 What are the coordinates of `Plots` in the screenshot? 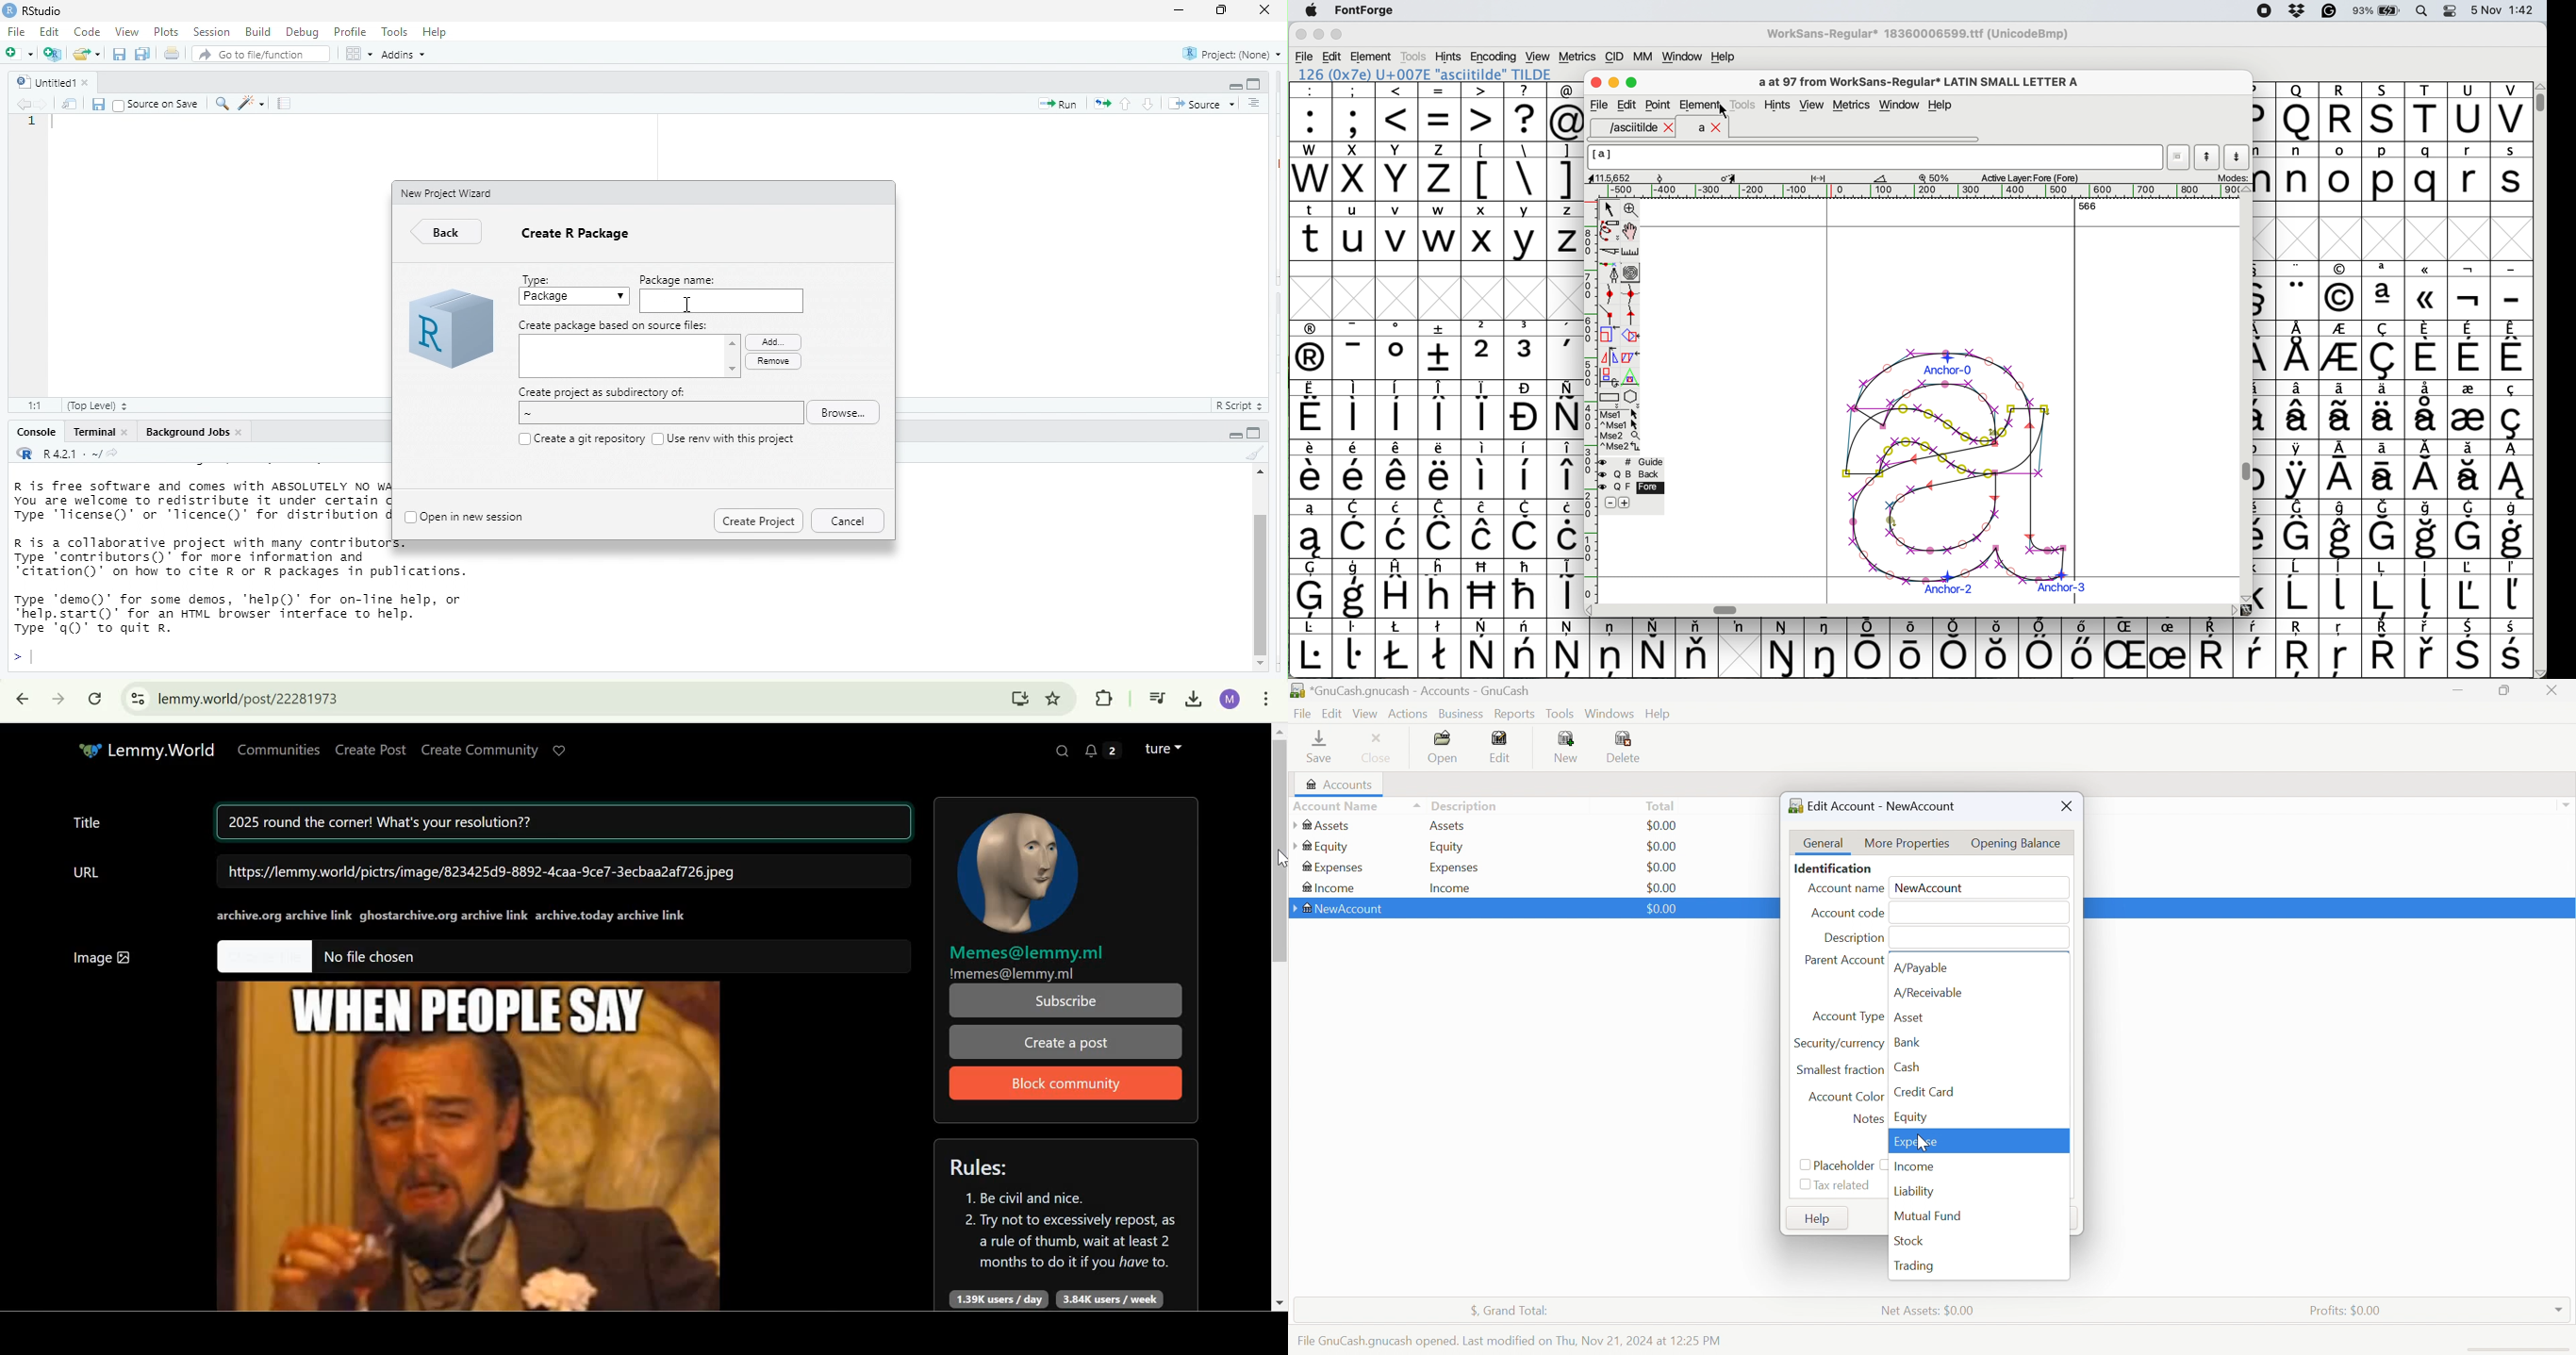 It's located at (166, 31).